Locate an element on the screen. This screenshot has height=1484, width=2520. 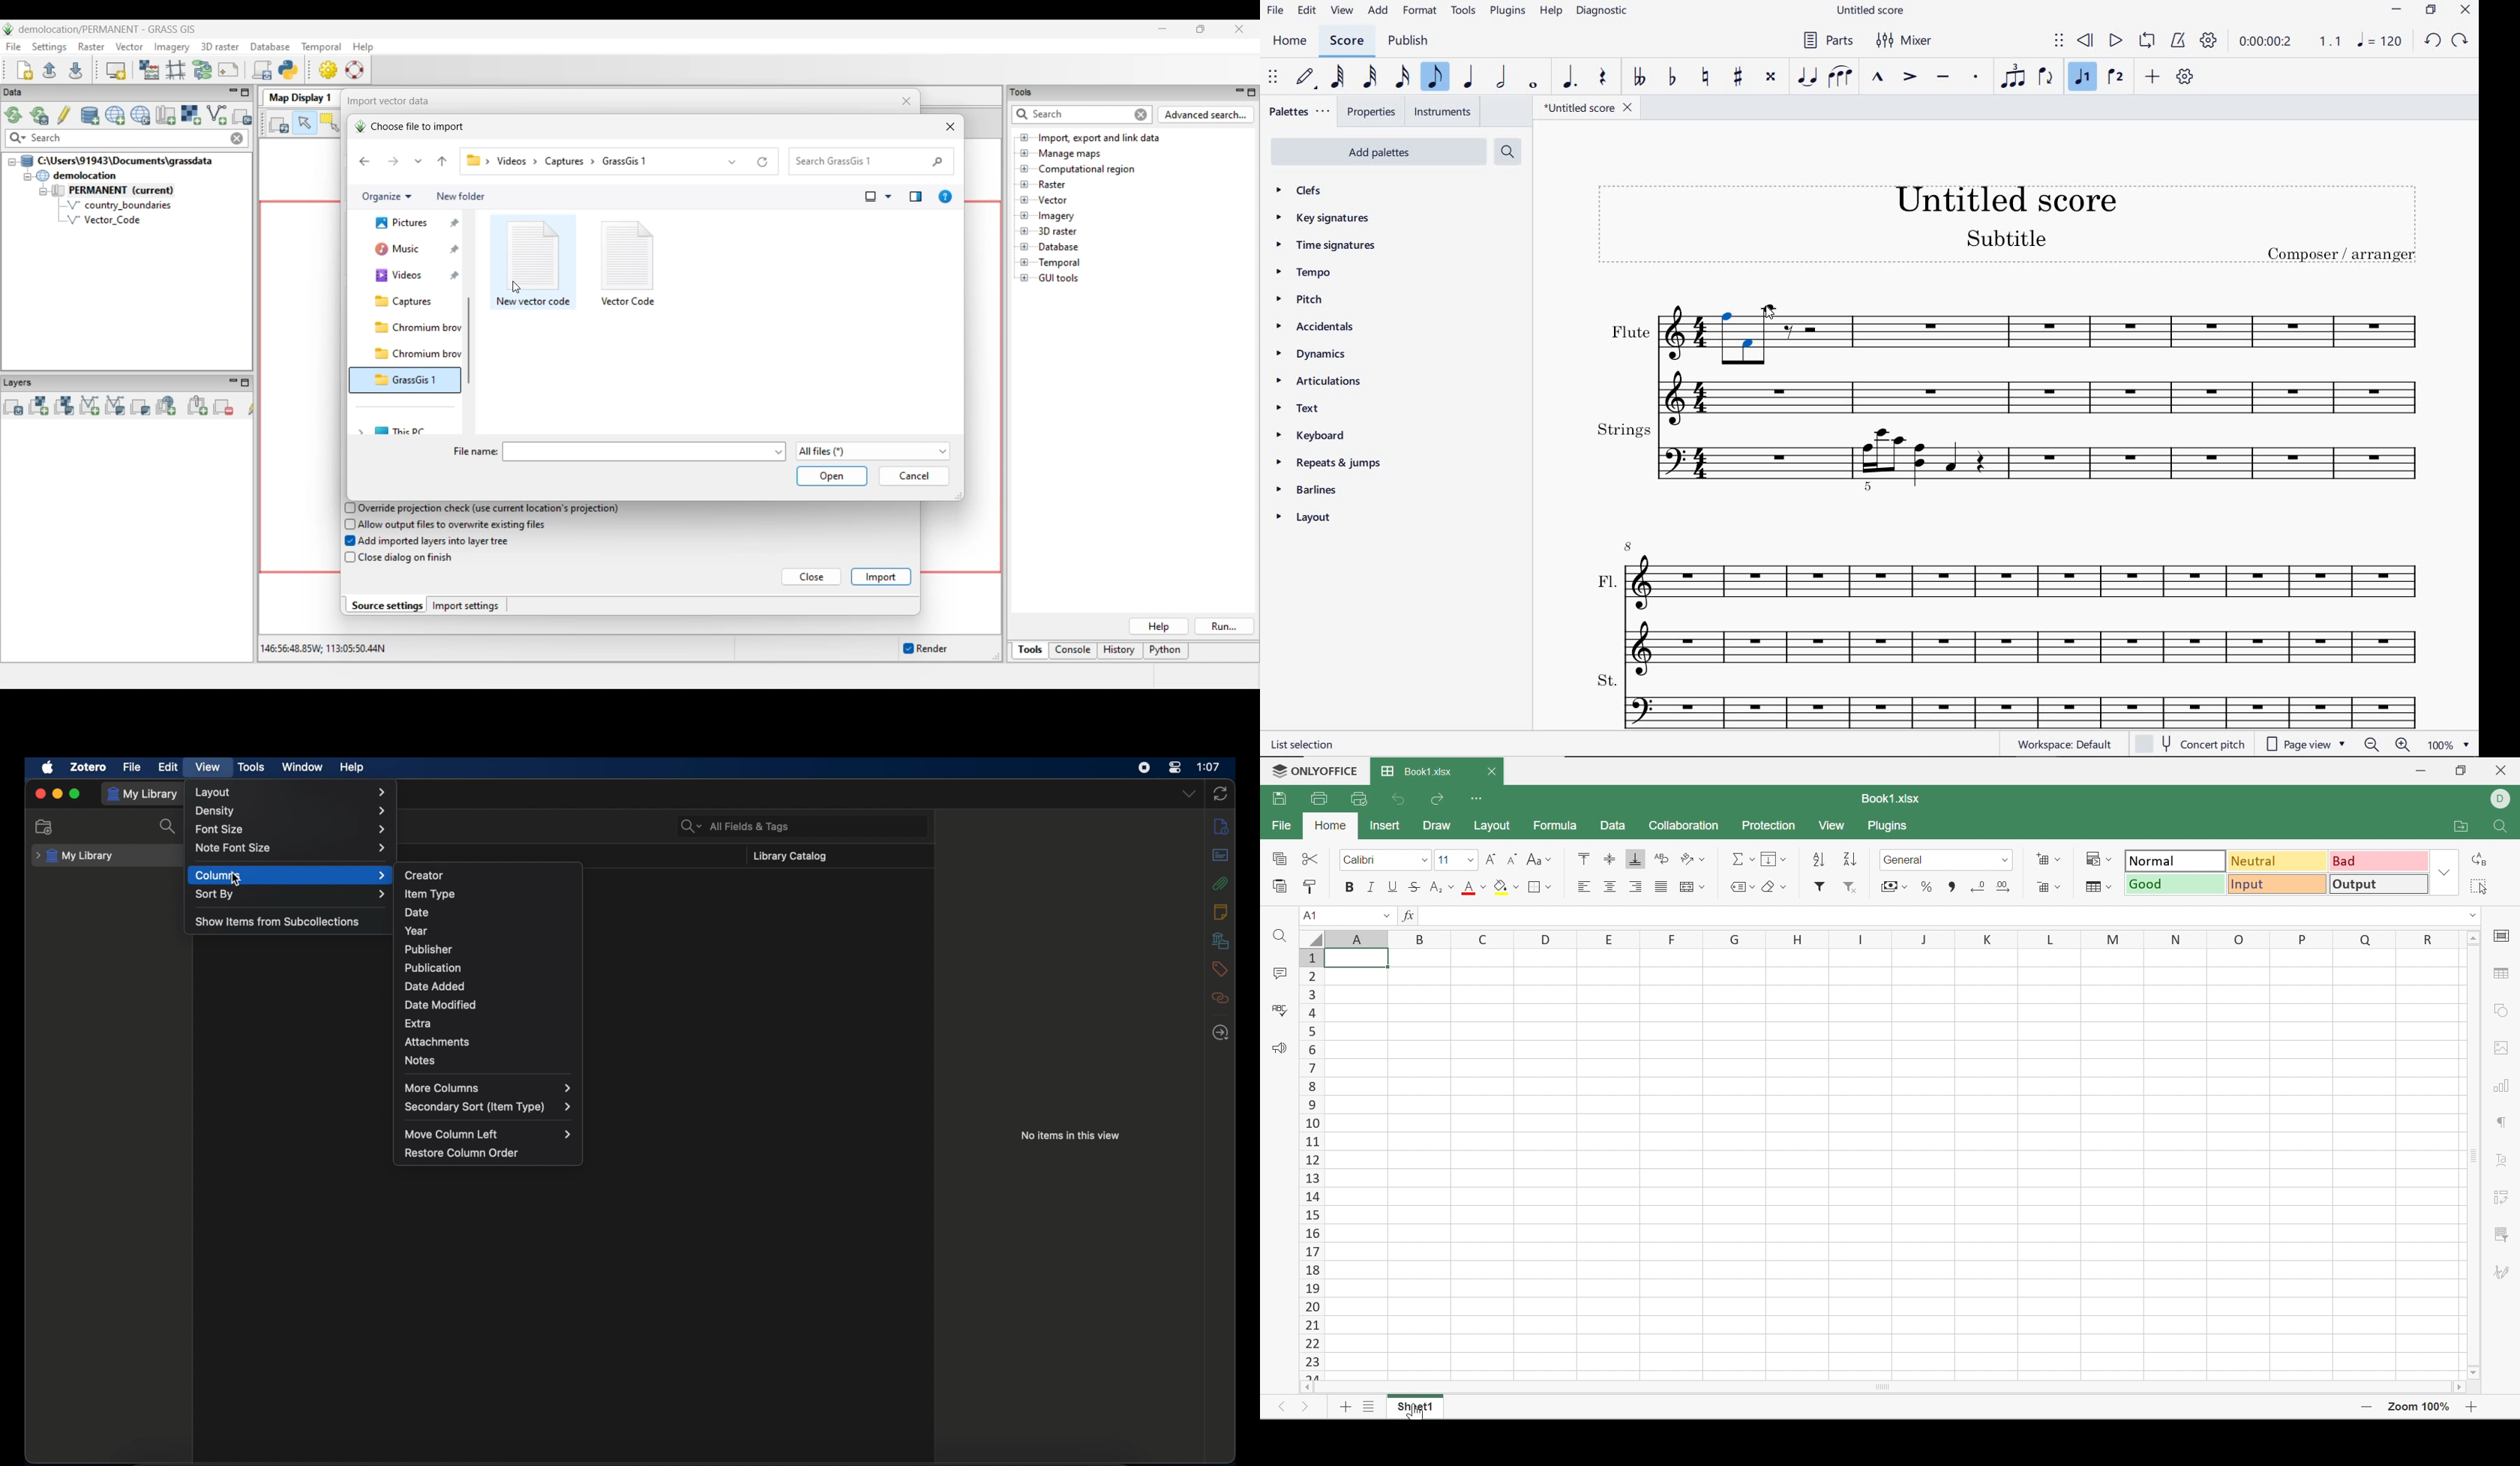
Wrap Text is located at coordinates (1659, 860).